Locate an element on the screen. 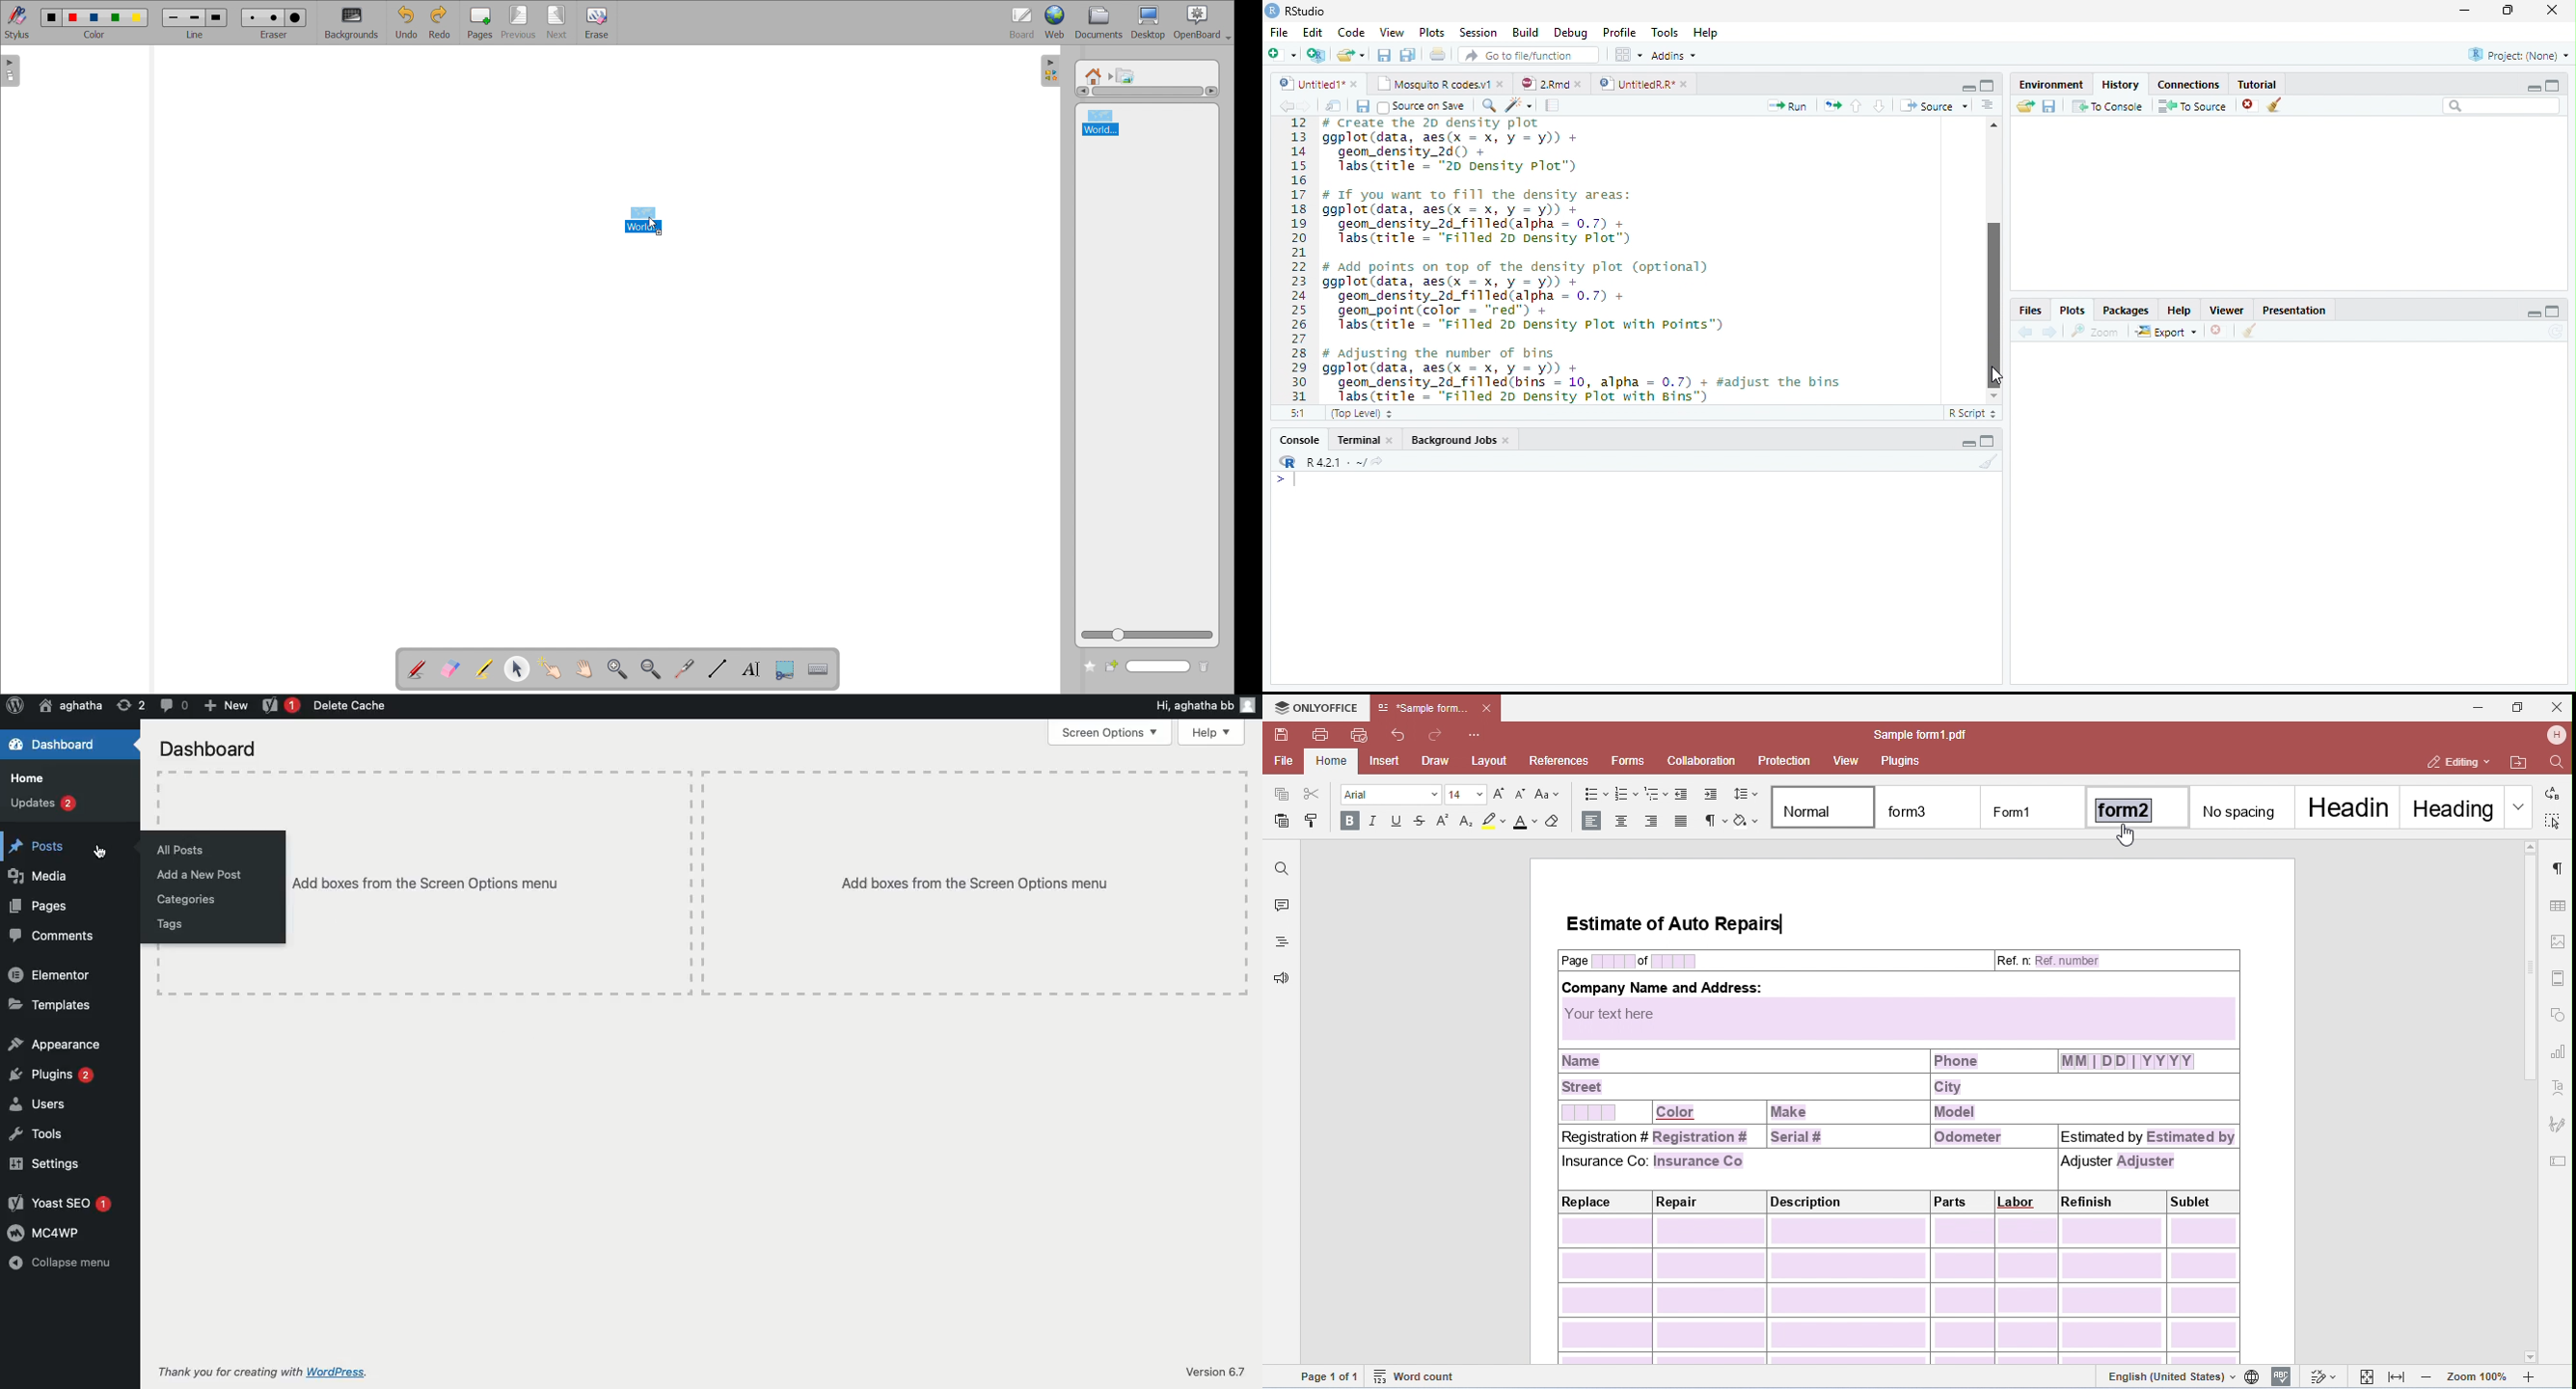  close is located at coordinates (1393, 440).